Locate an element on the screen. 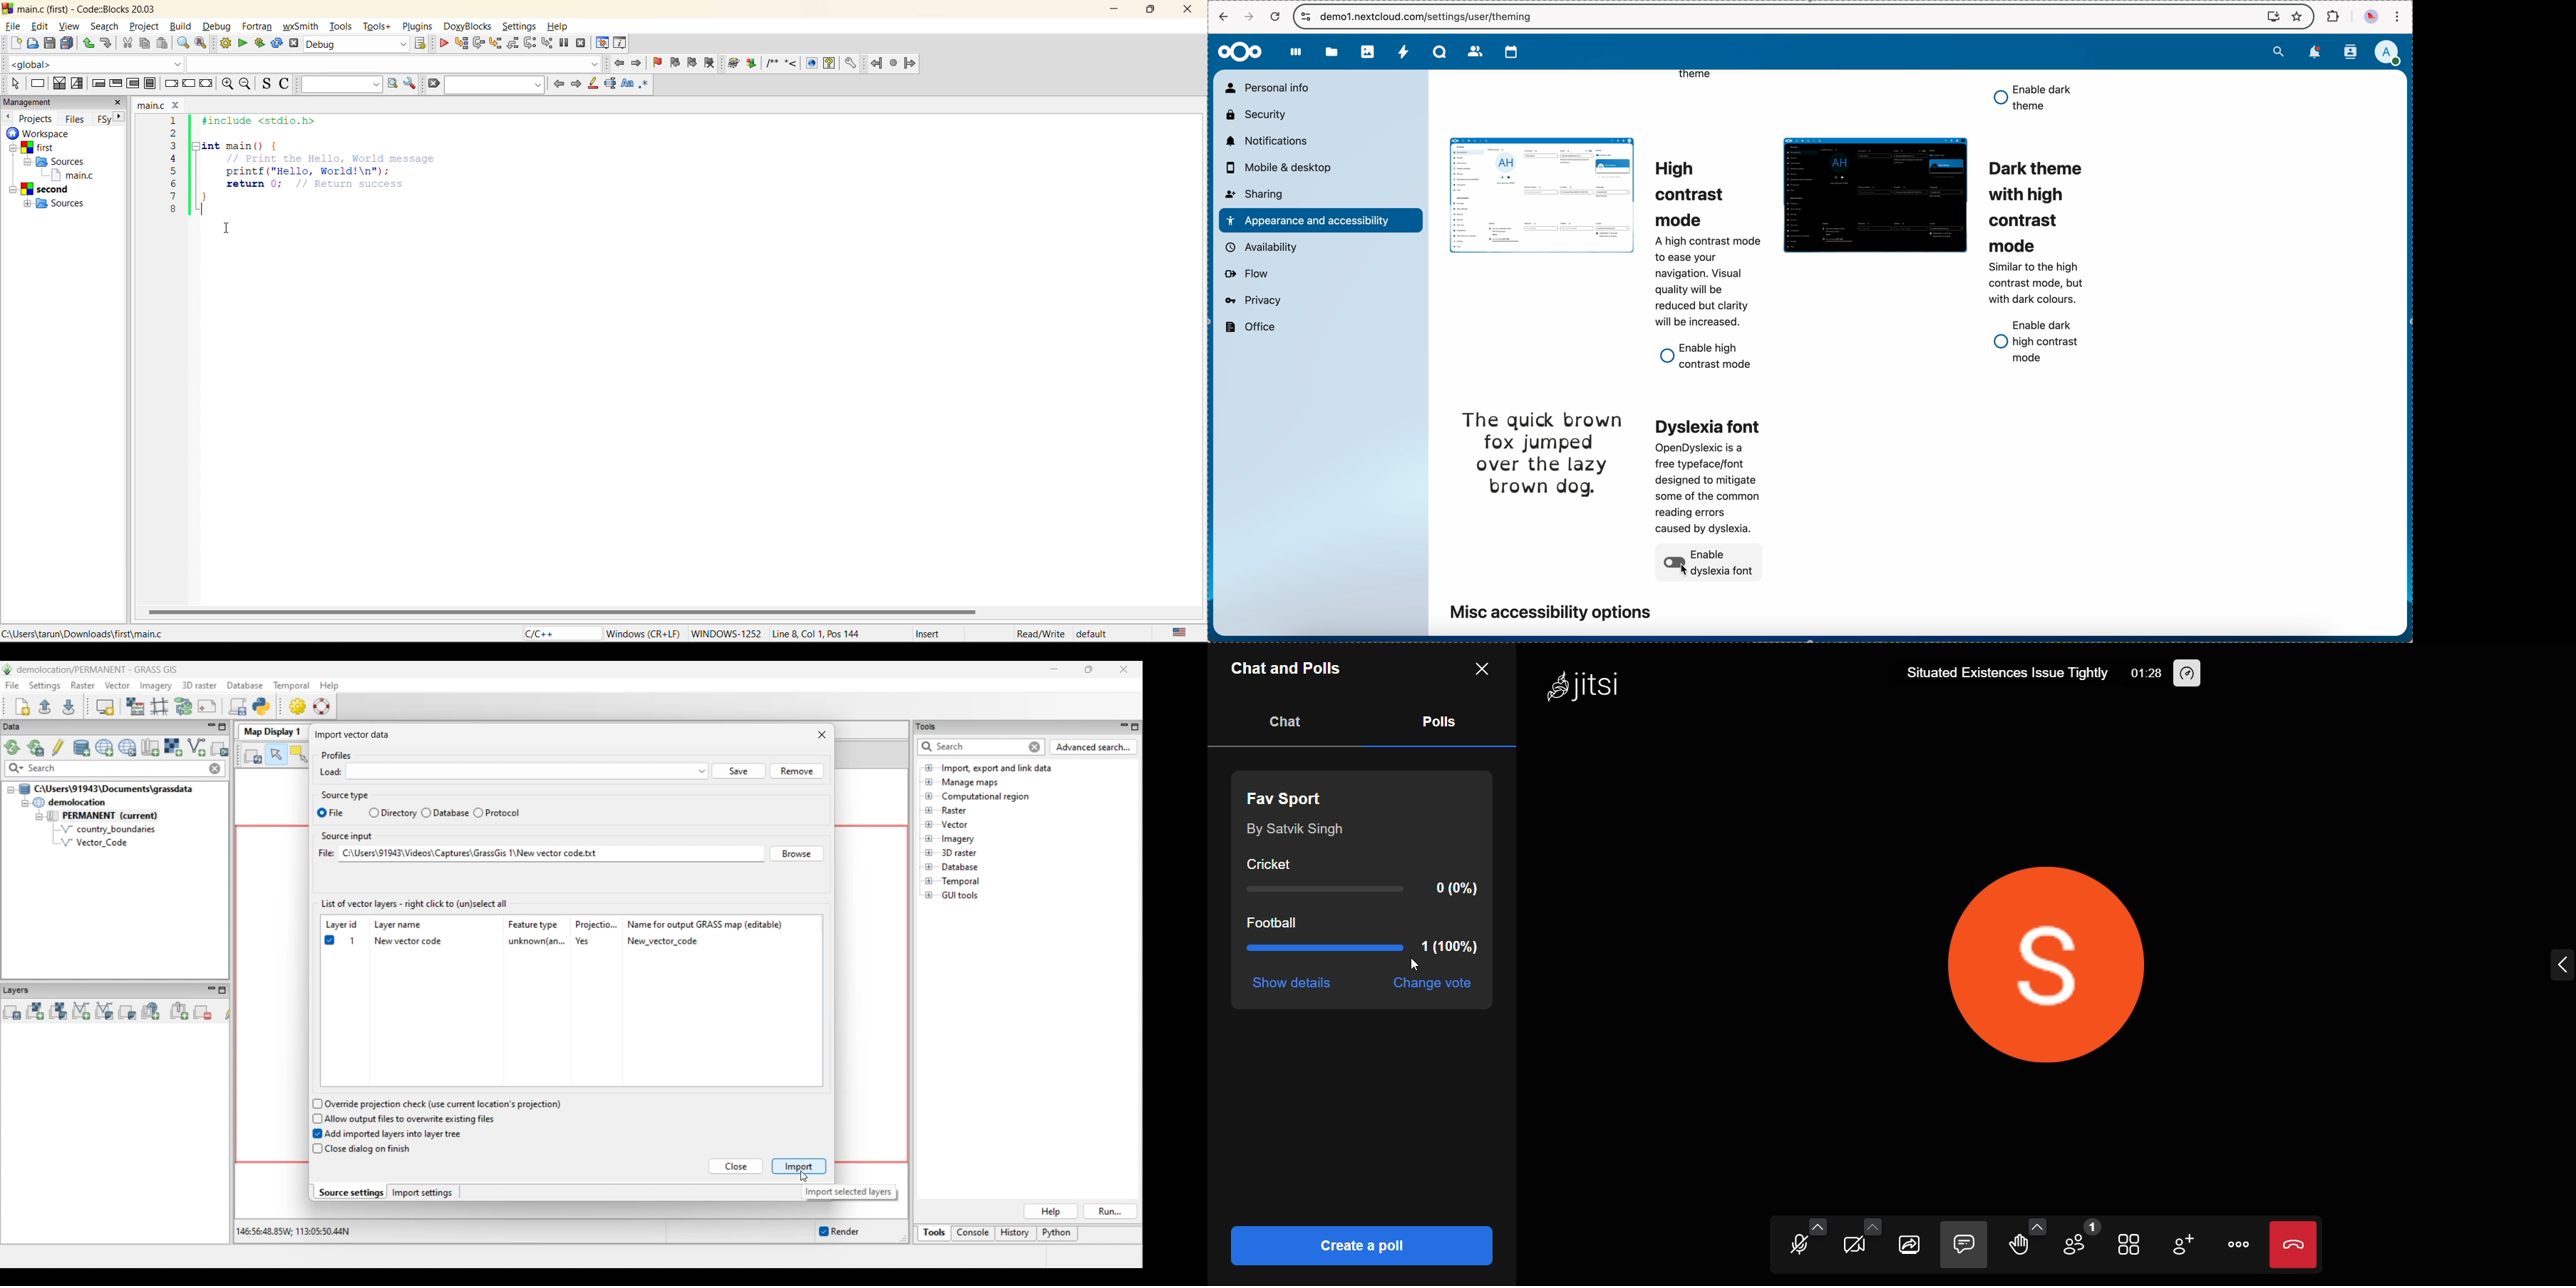  dyslexia font theme preview is located at coordinates (1542, 454).